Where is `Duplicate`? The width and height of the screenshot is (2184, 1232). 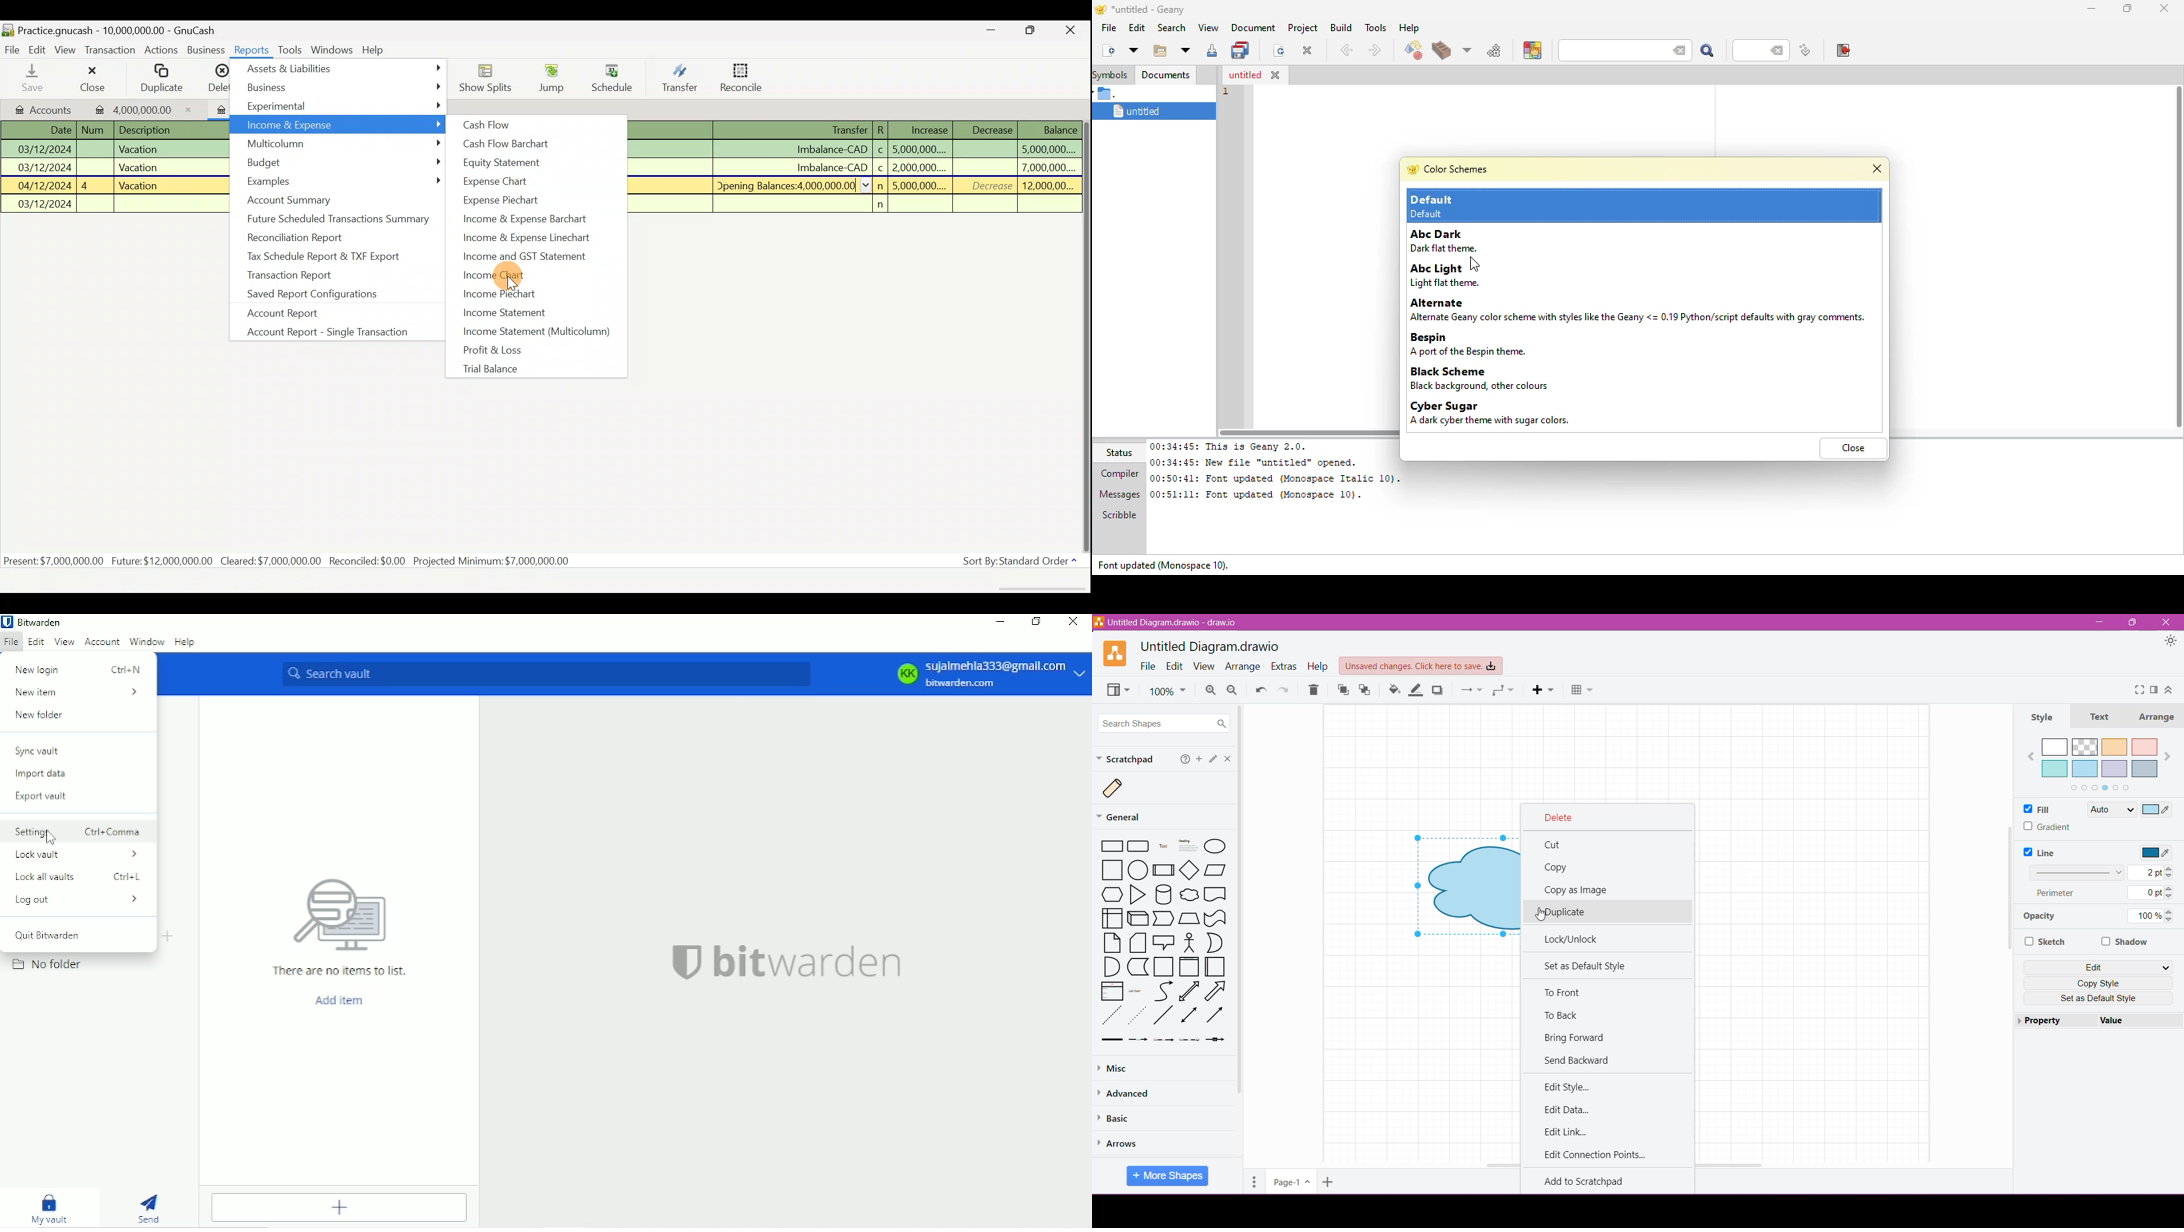 Duplicate is located at coordinates (1608, 911).